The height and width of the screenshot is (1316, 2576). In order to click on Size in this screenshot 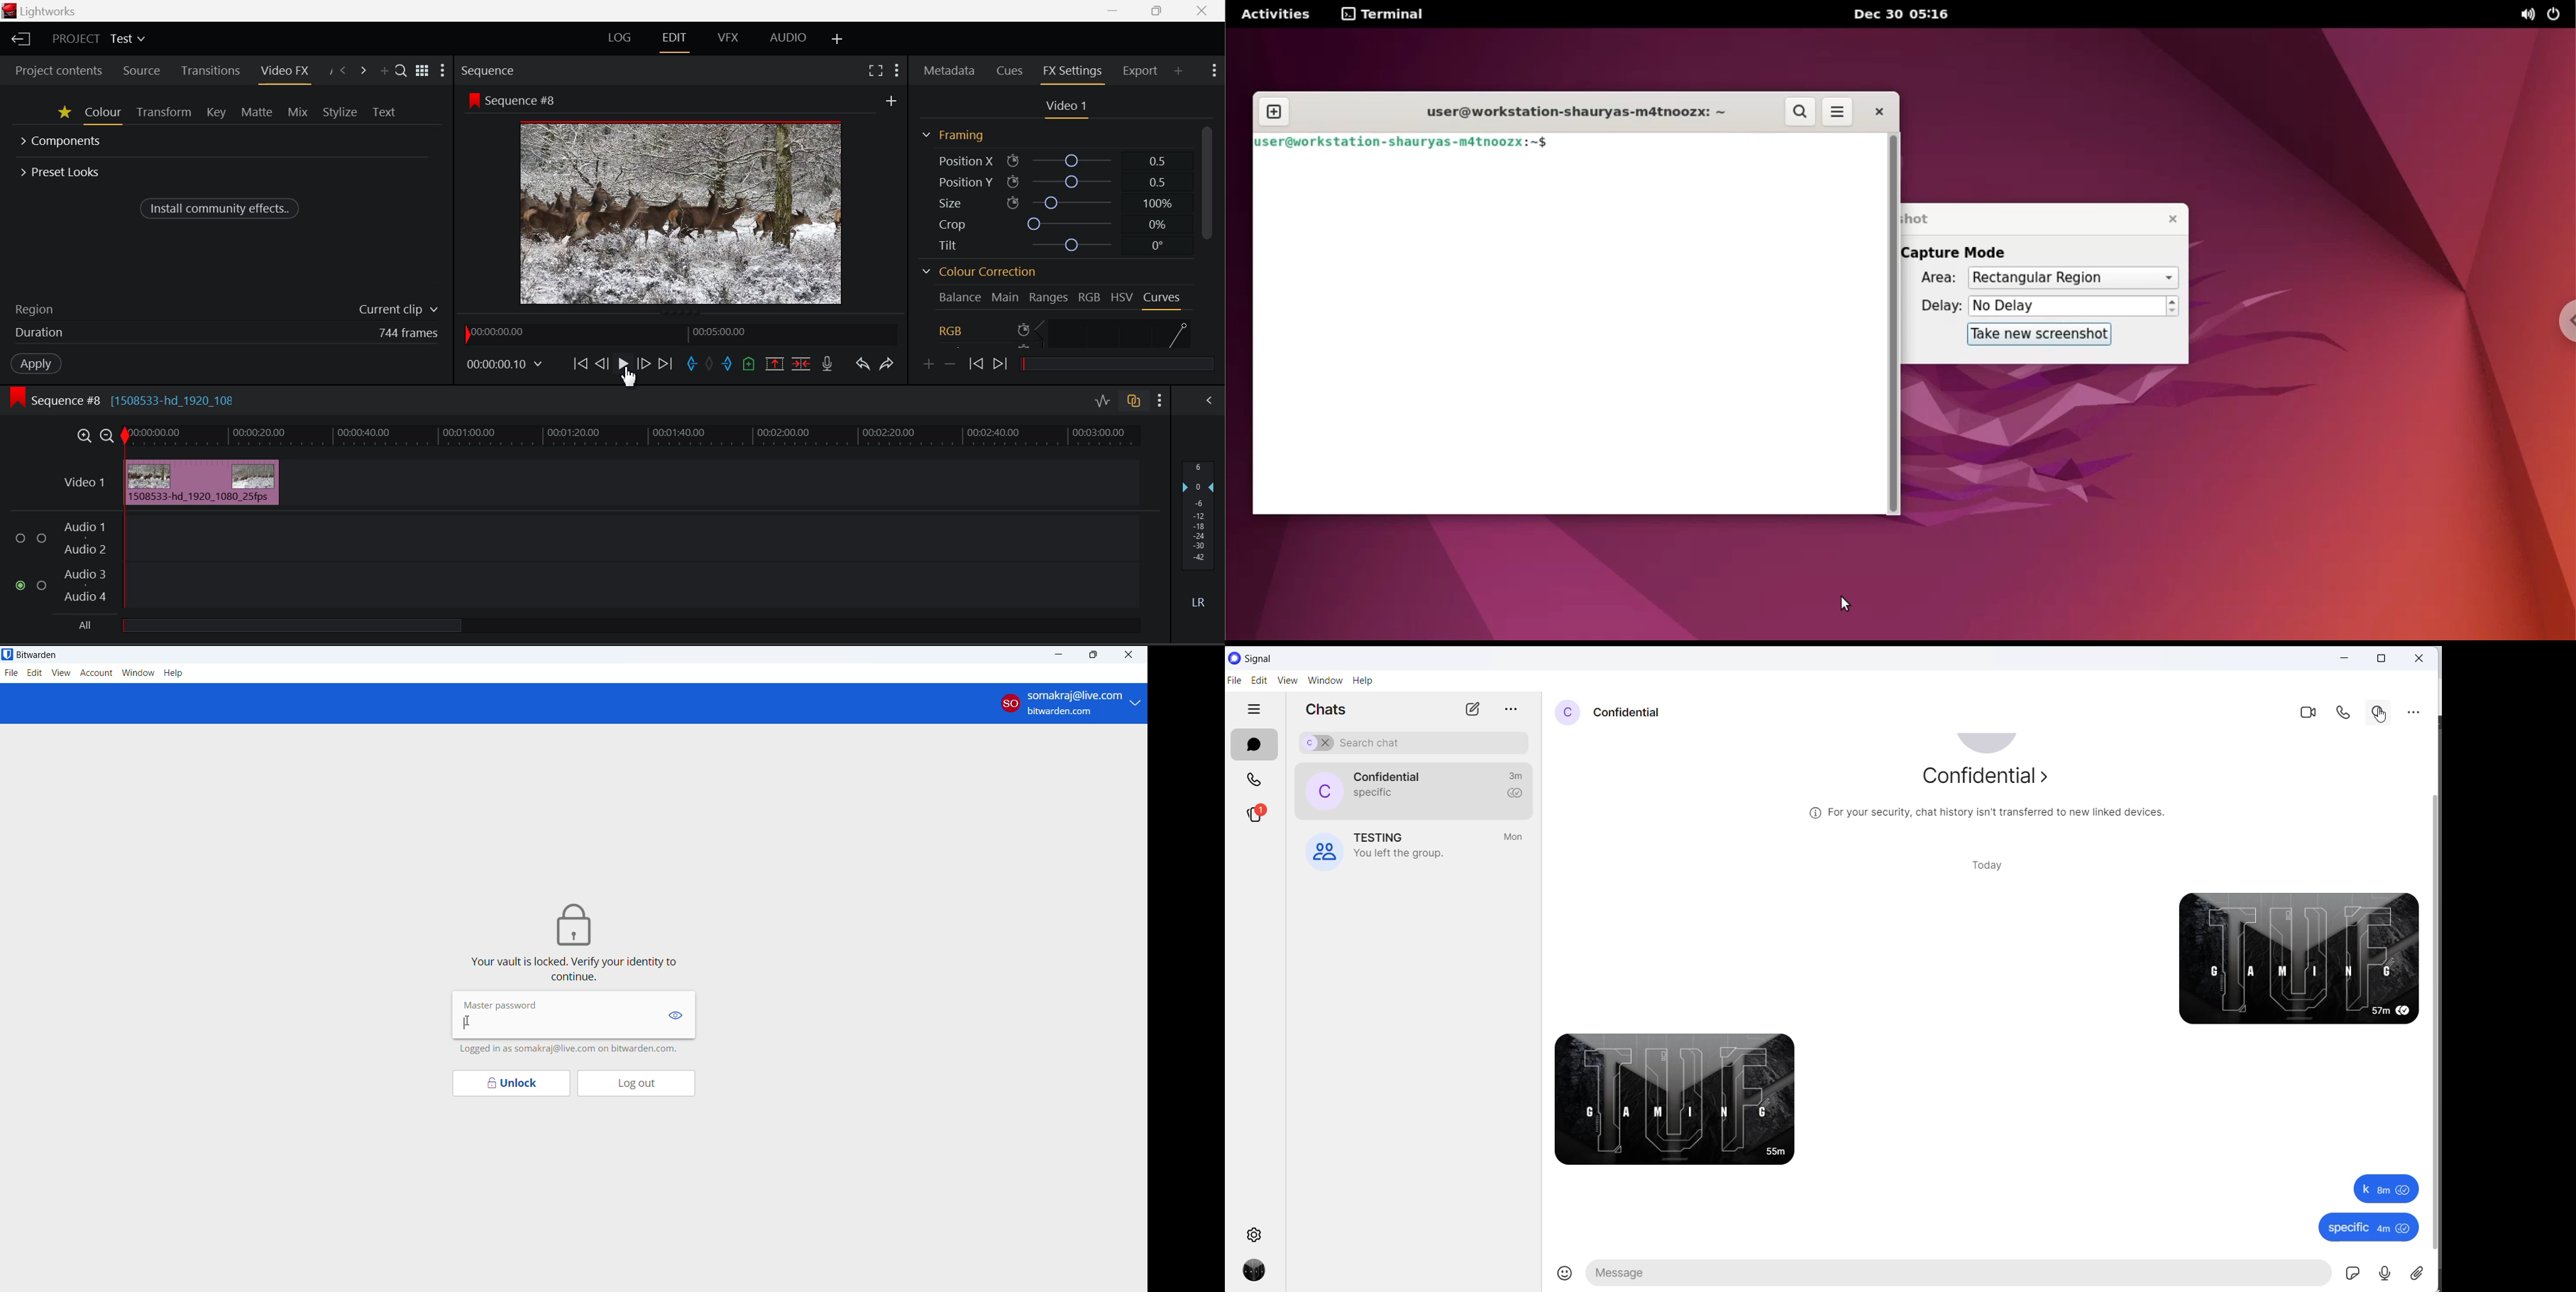, I will do `click(1052, 202)`.